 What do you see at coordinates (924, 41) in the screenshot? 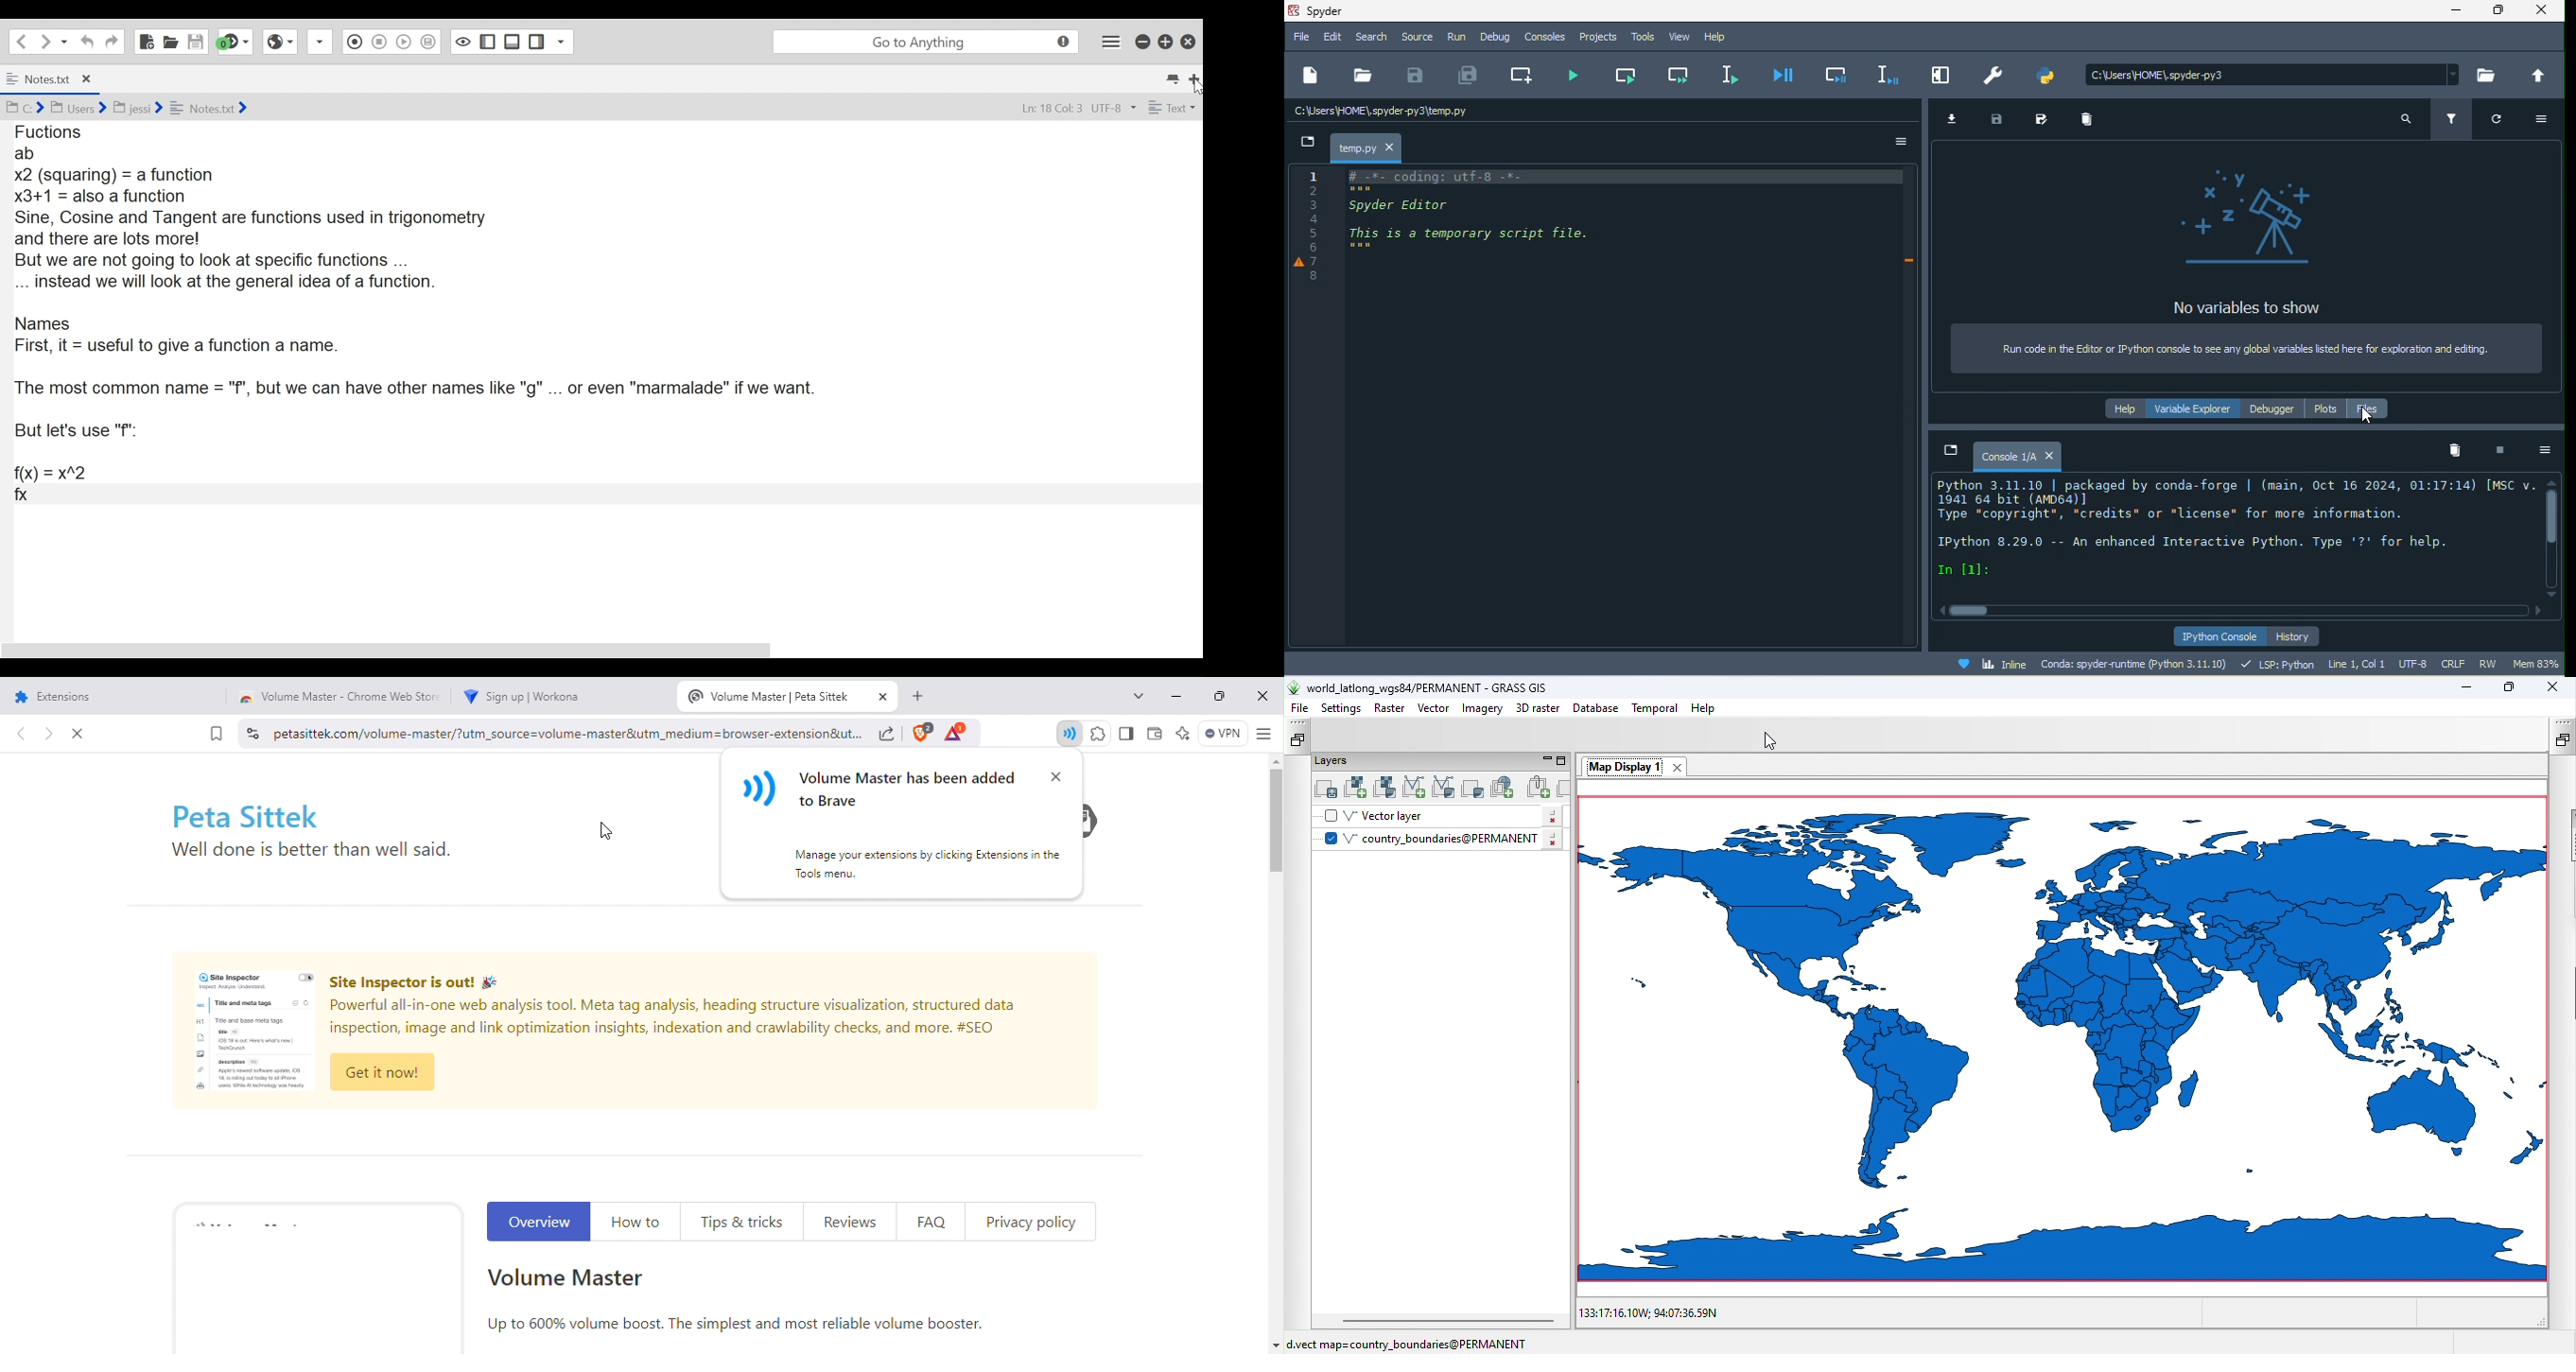
I see `go to anything` at bounding box center [924, 41].